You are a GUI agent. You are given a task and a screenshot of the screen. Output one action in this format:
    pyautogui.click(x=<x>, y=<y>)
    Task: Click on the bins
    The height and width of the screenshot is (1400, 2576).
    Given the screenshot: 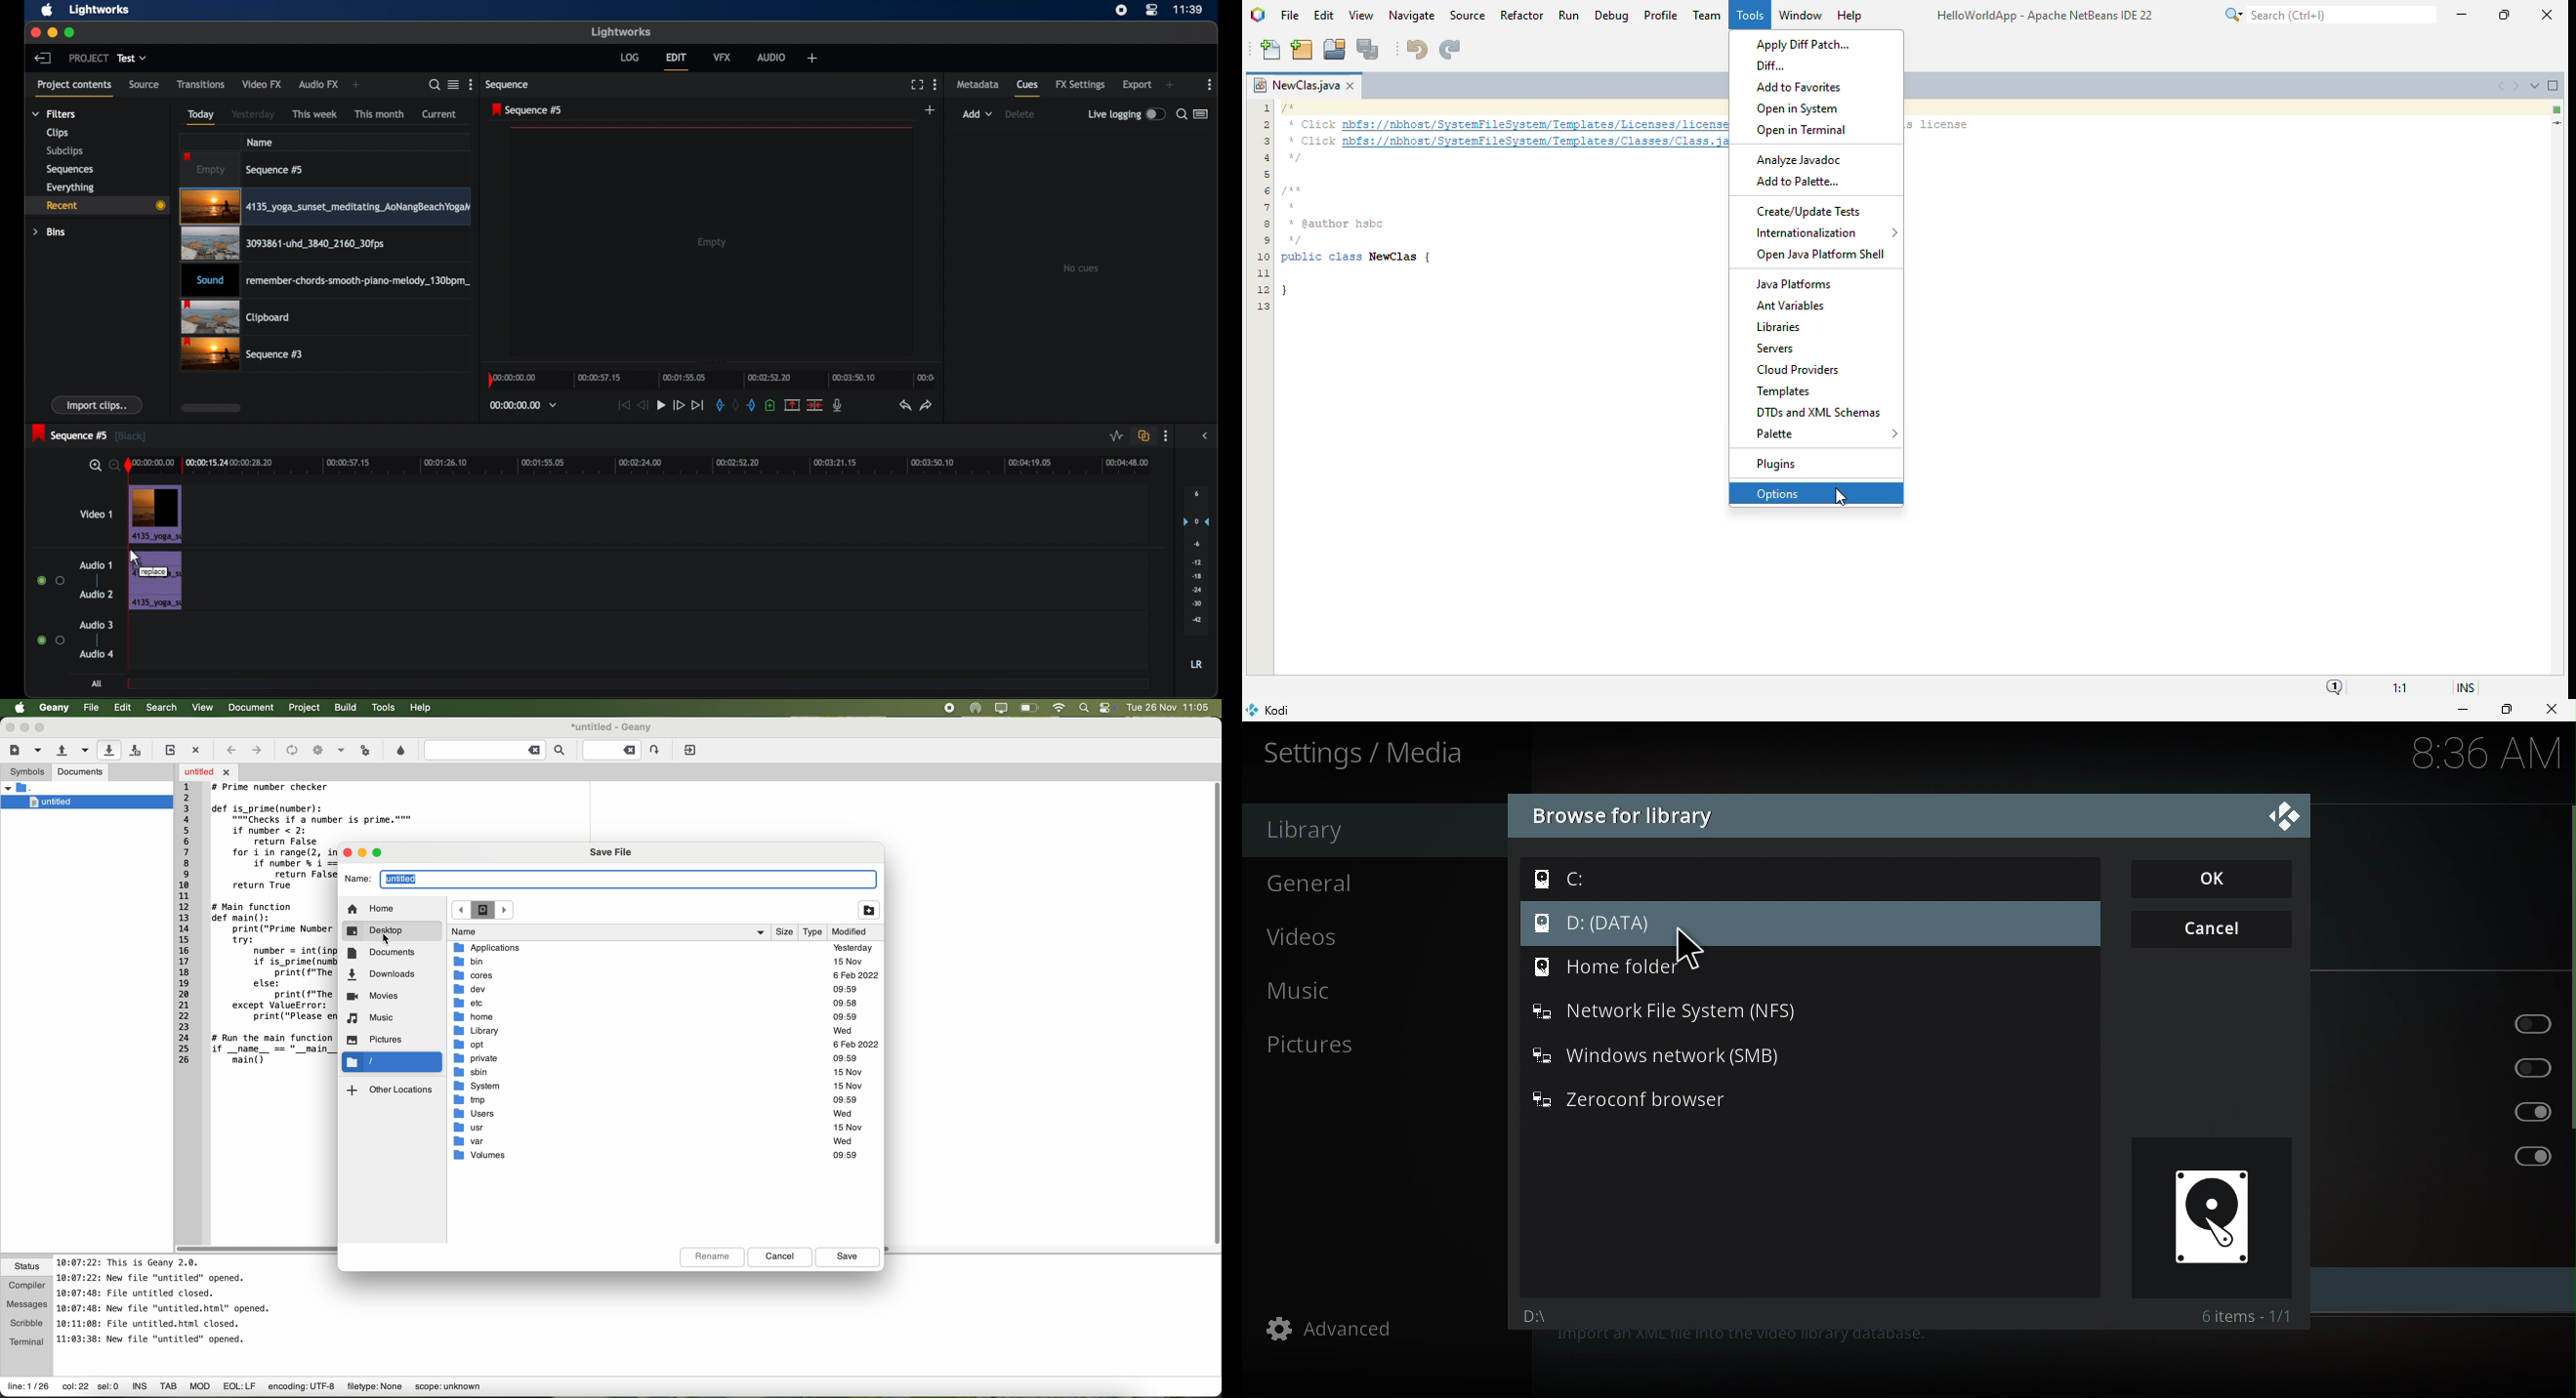 What is the action you would take?
    pyautogui.click(x=50, y=233)
    